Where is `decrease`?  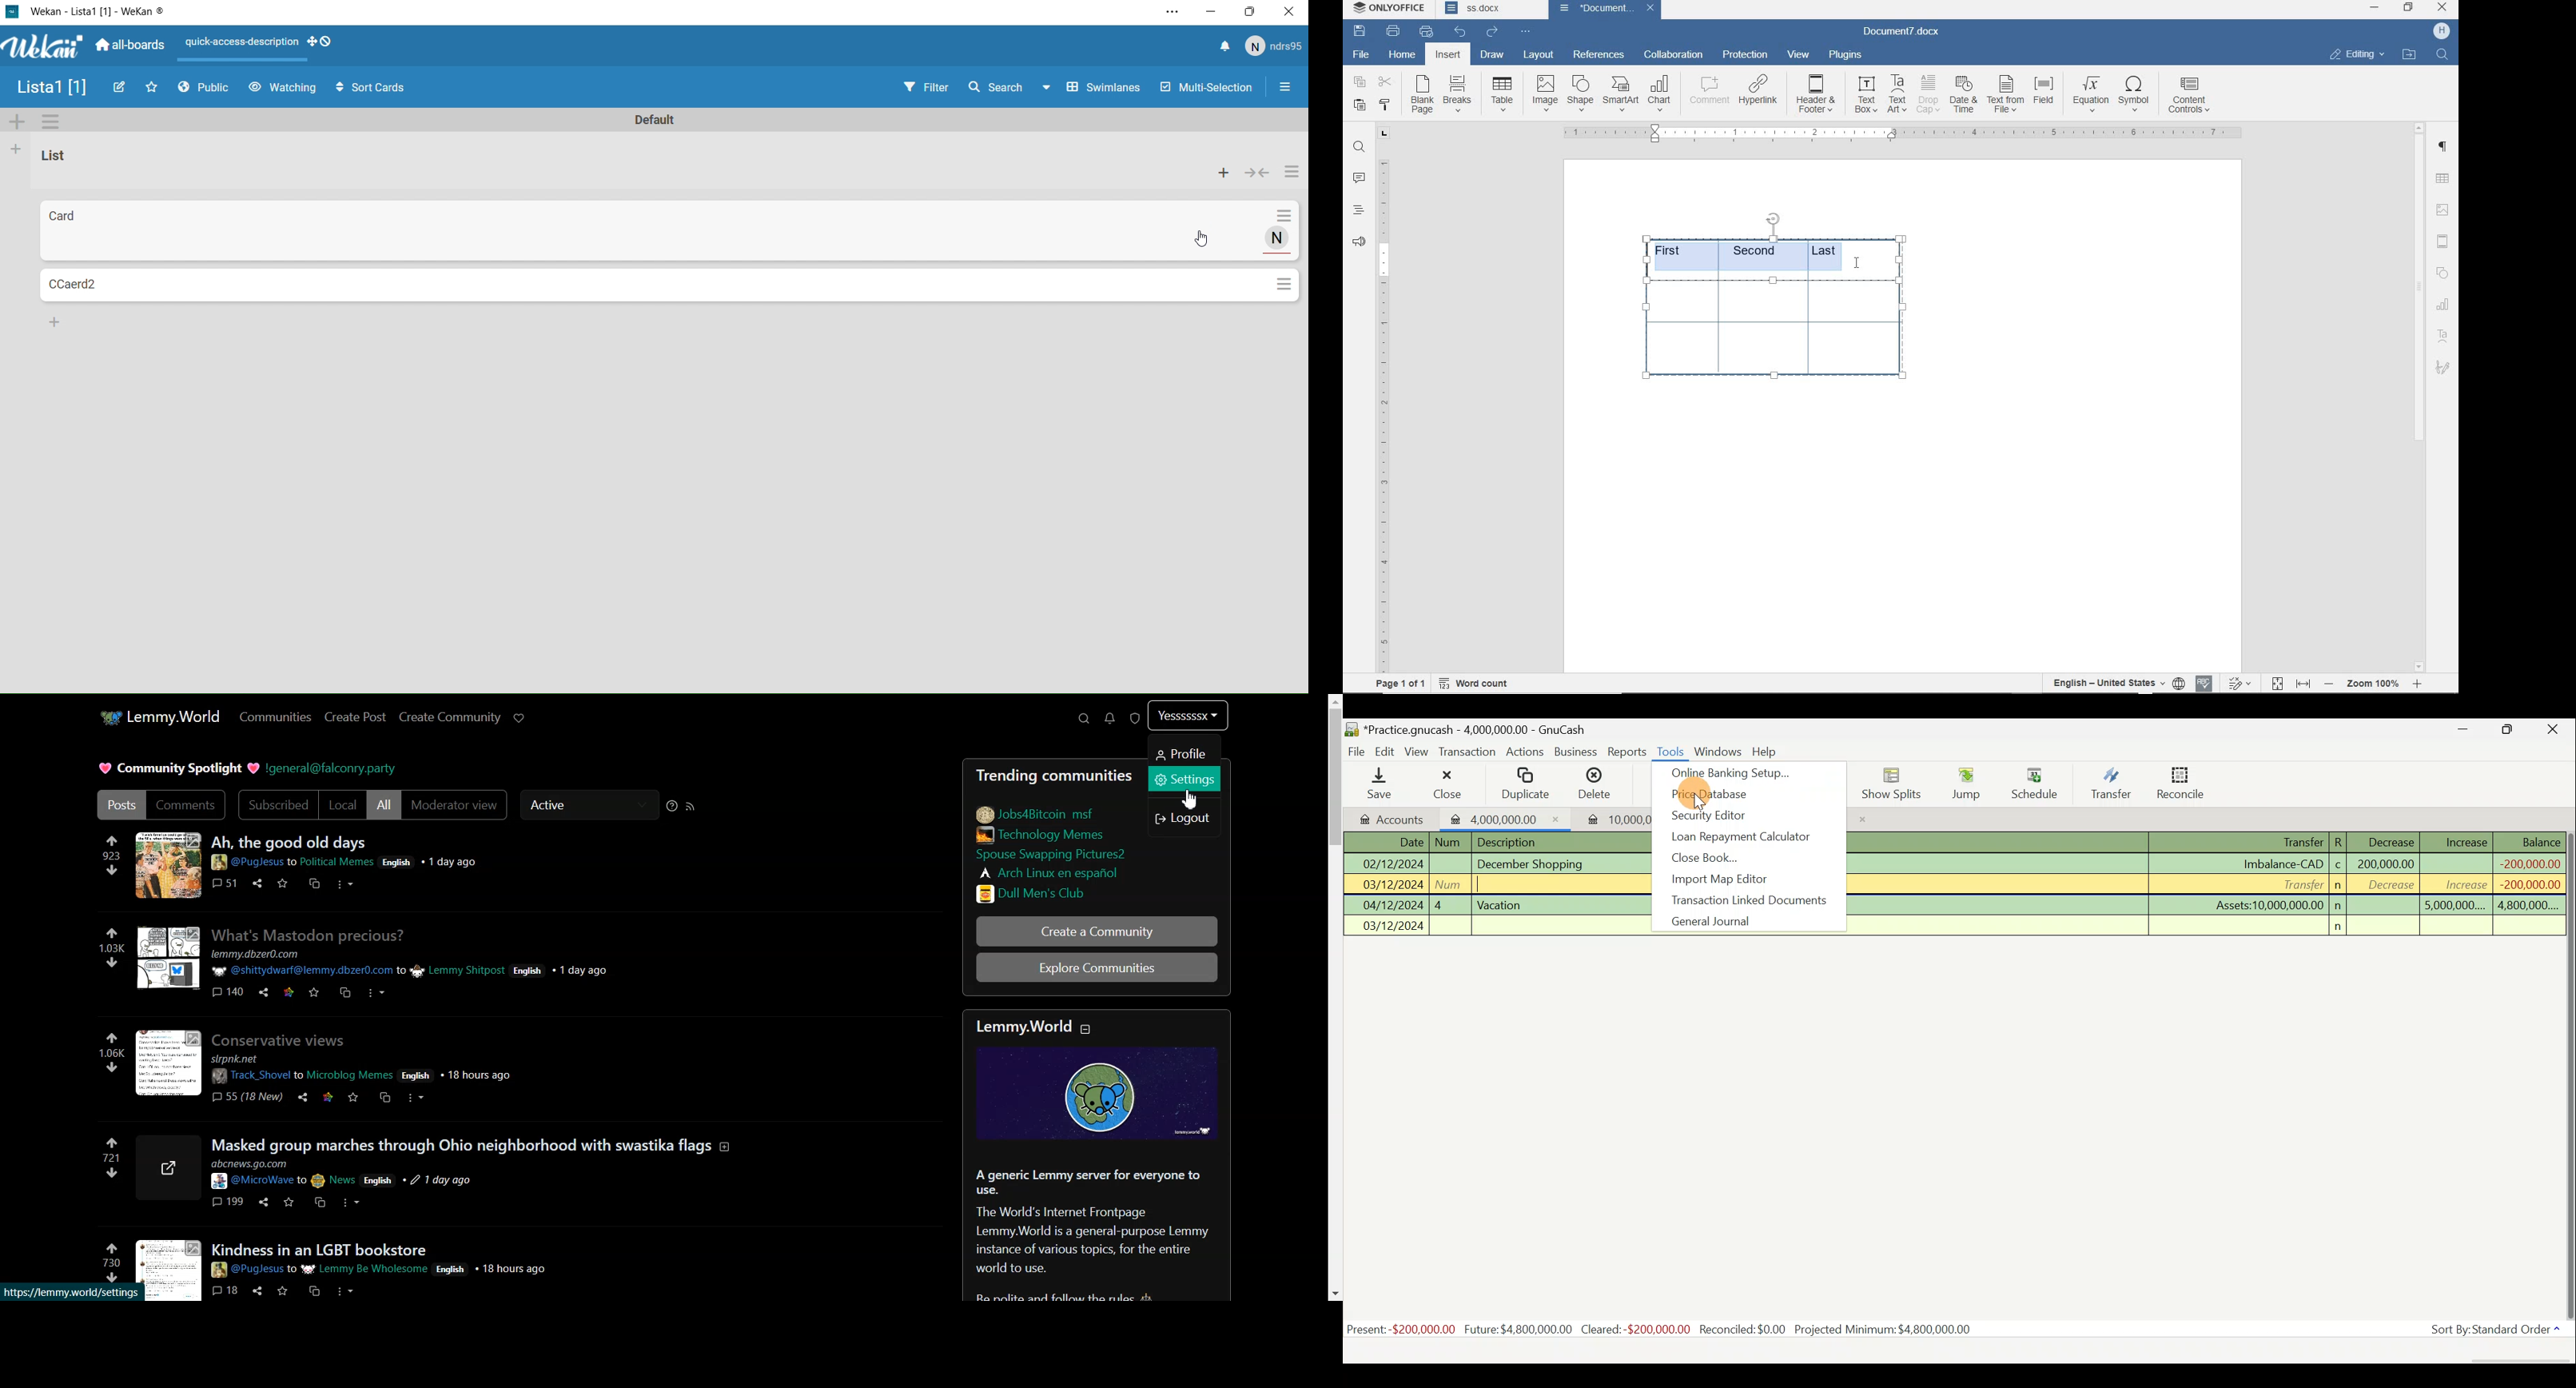 decrease is located at coordinates (2387, 886).